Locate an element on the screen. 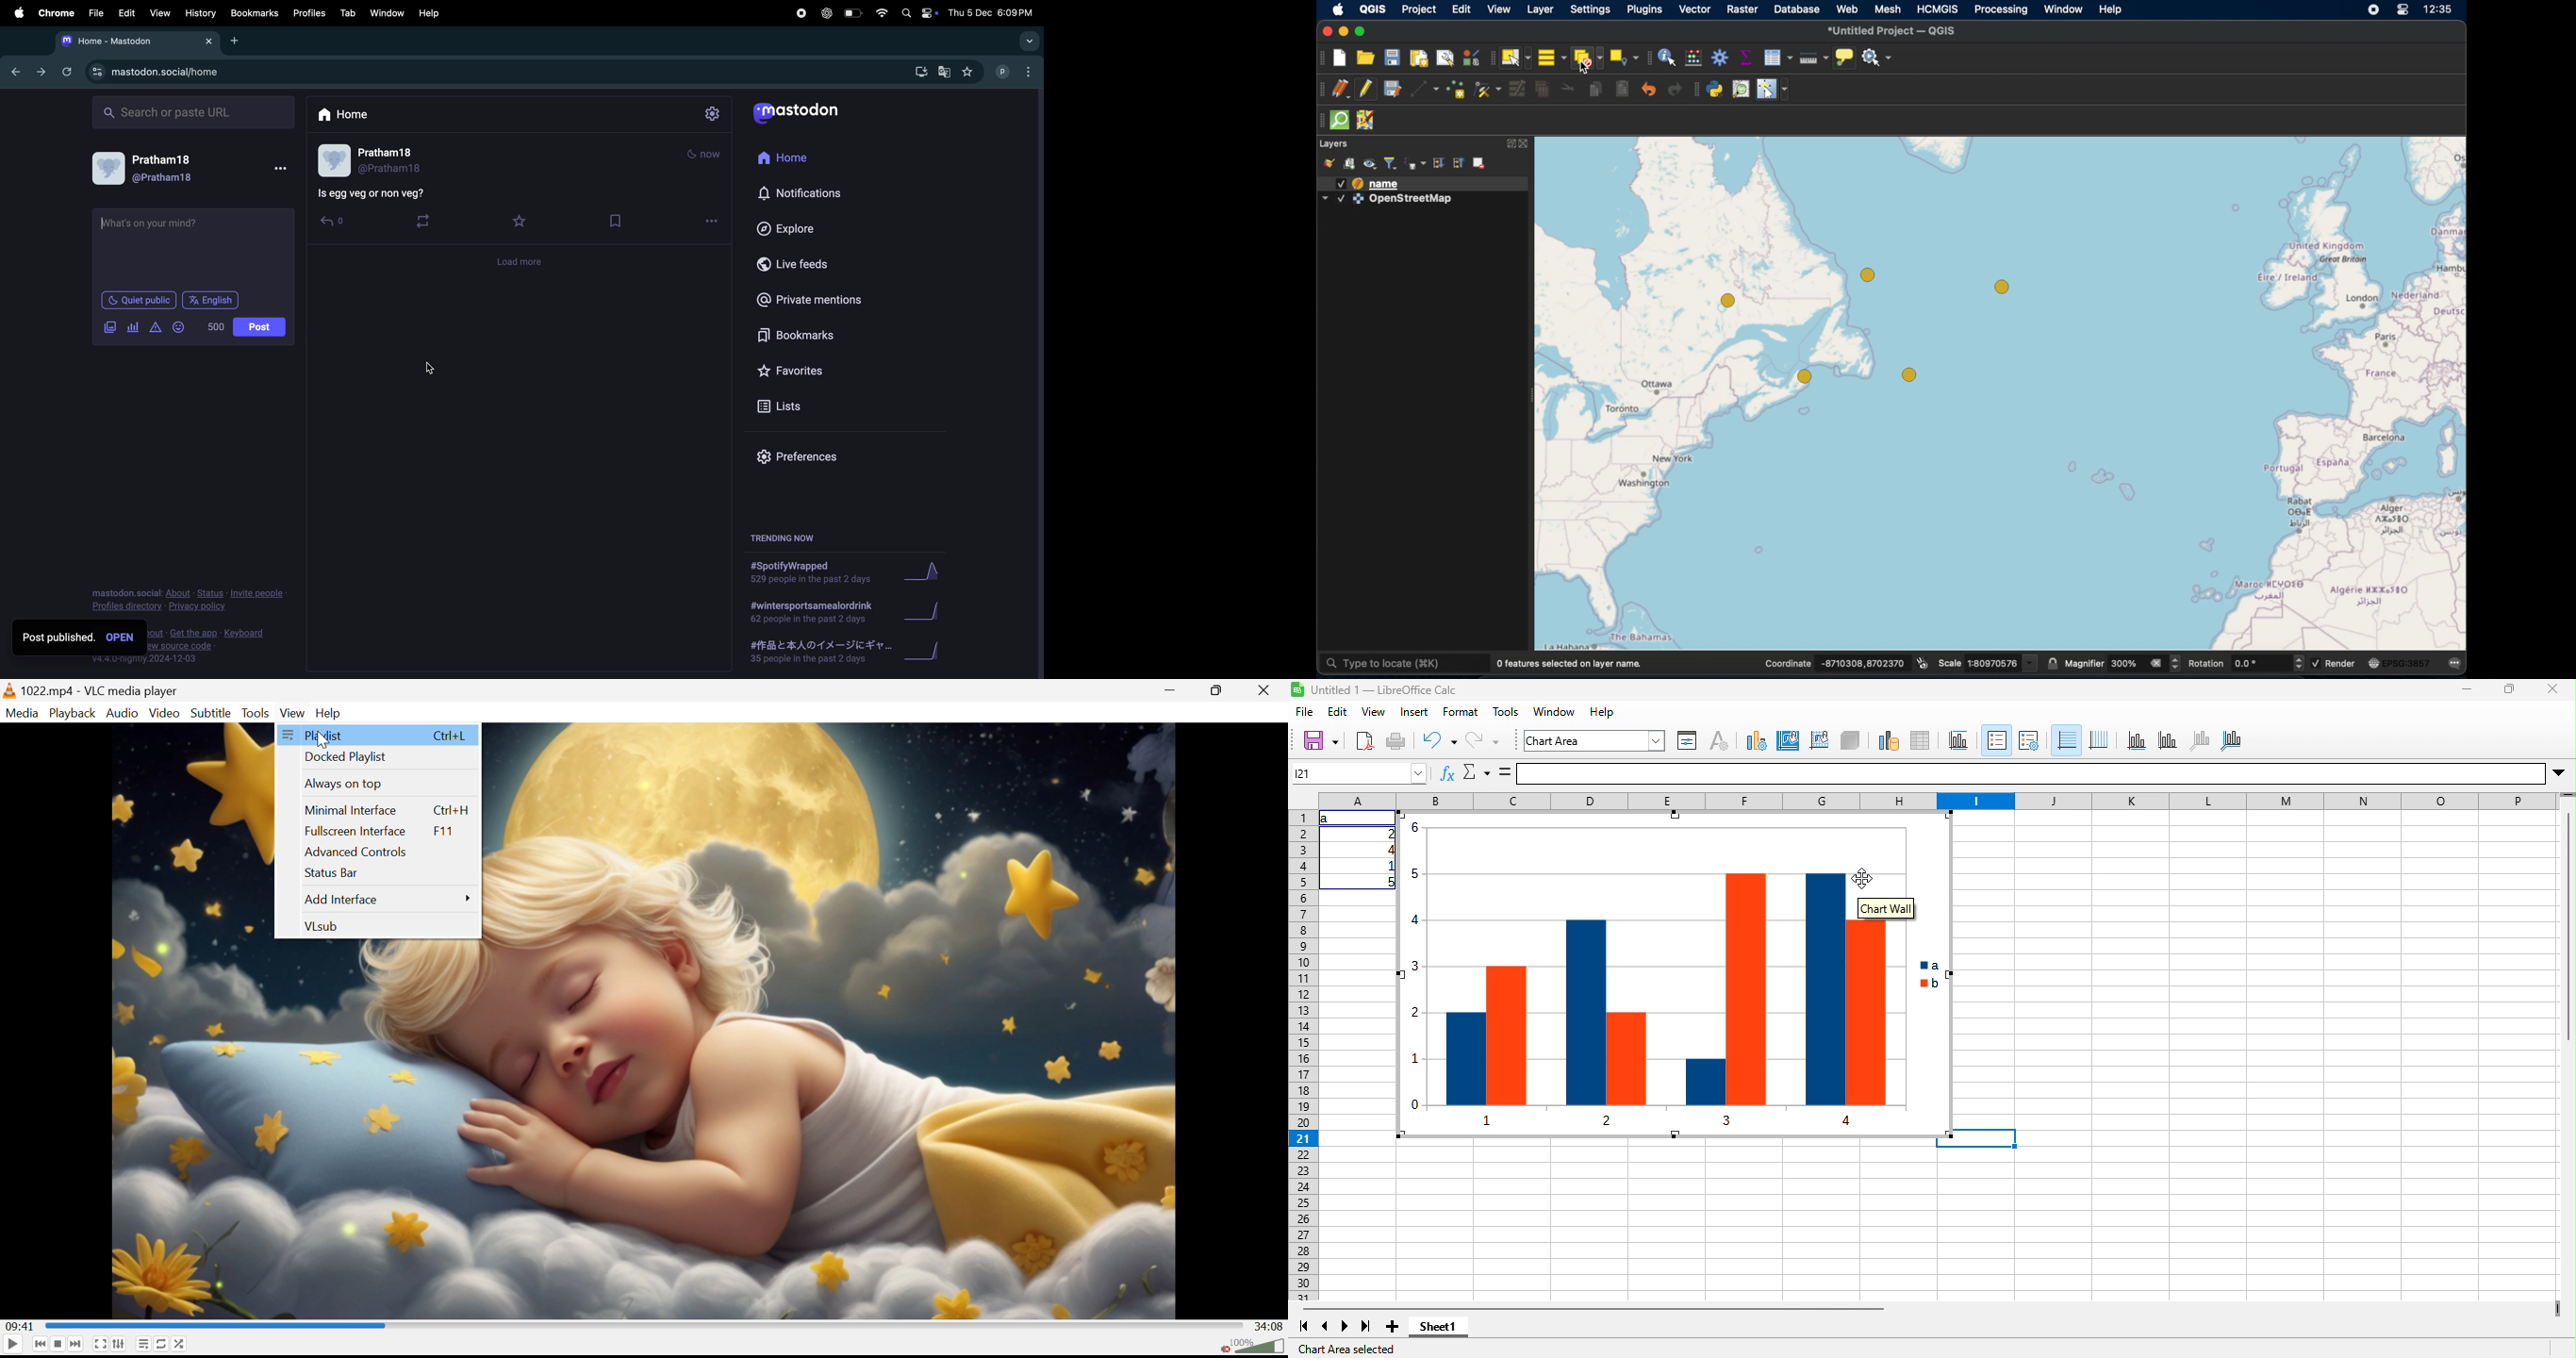 This screenshot has width=2576, height=1372. mode is located at coordinates (703, 155).